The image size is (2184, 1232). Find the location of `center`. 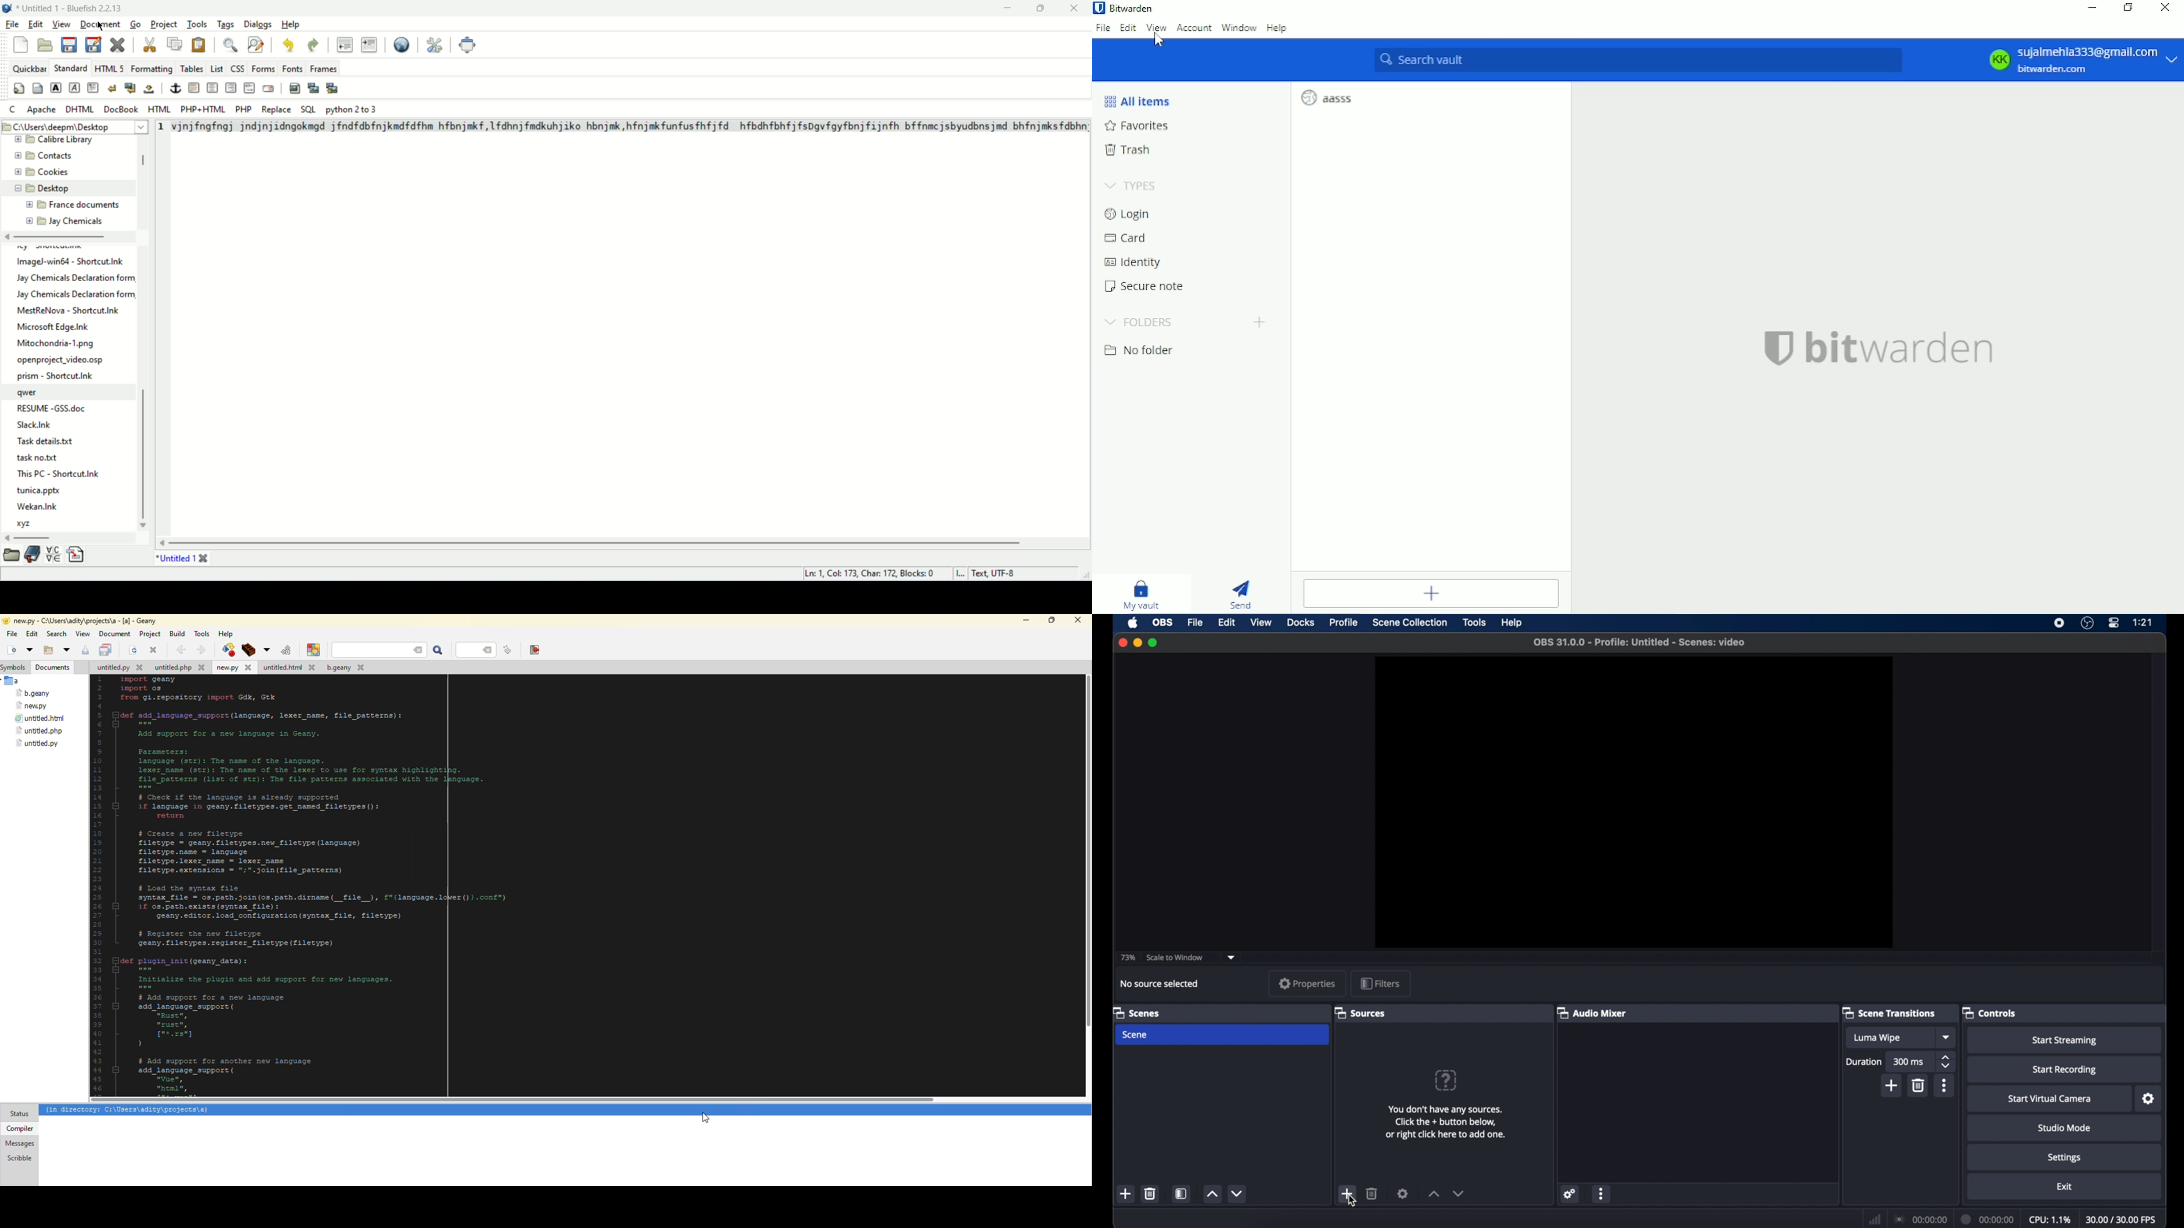

center is located at coordinates (212, 87).